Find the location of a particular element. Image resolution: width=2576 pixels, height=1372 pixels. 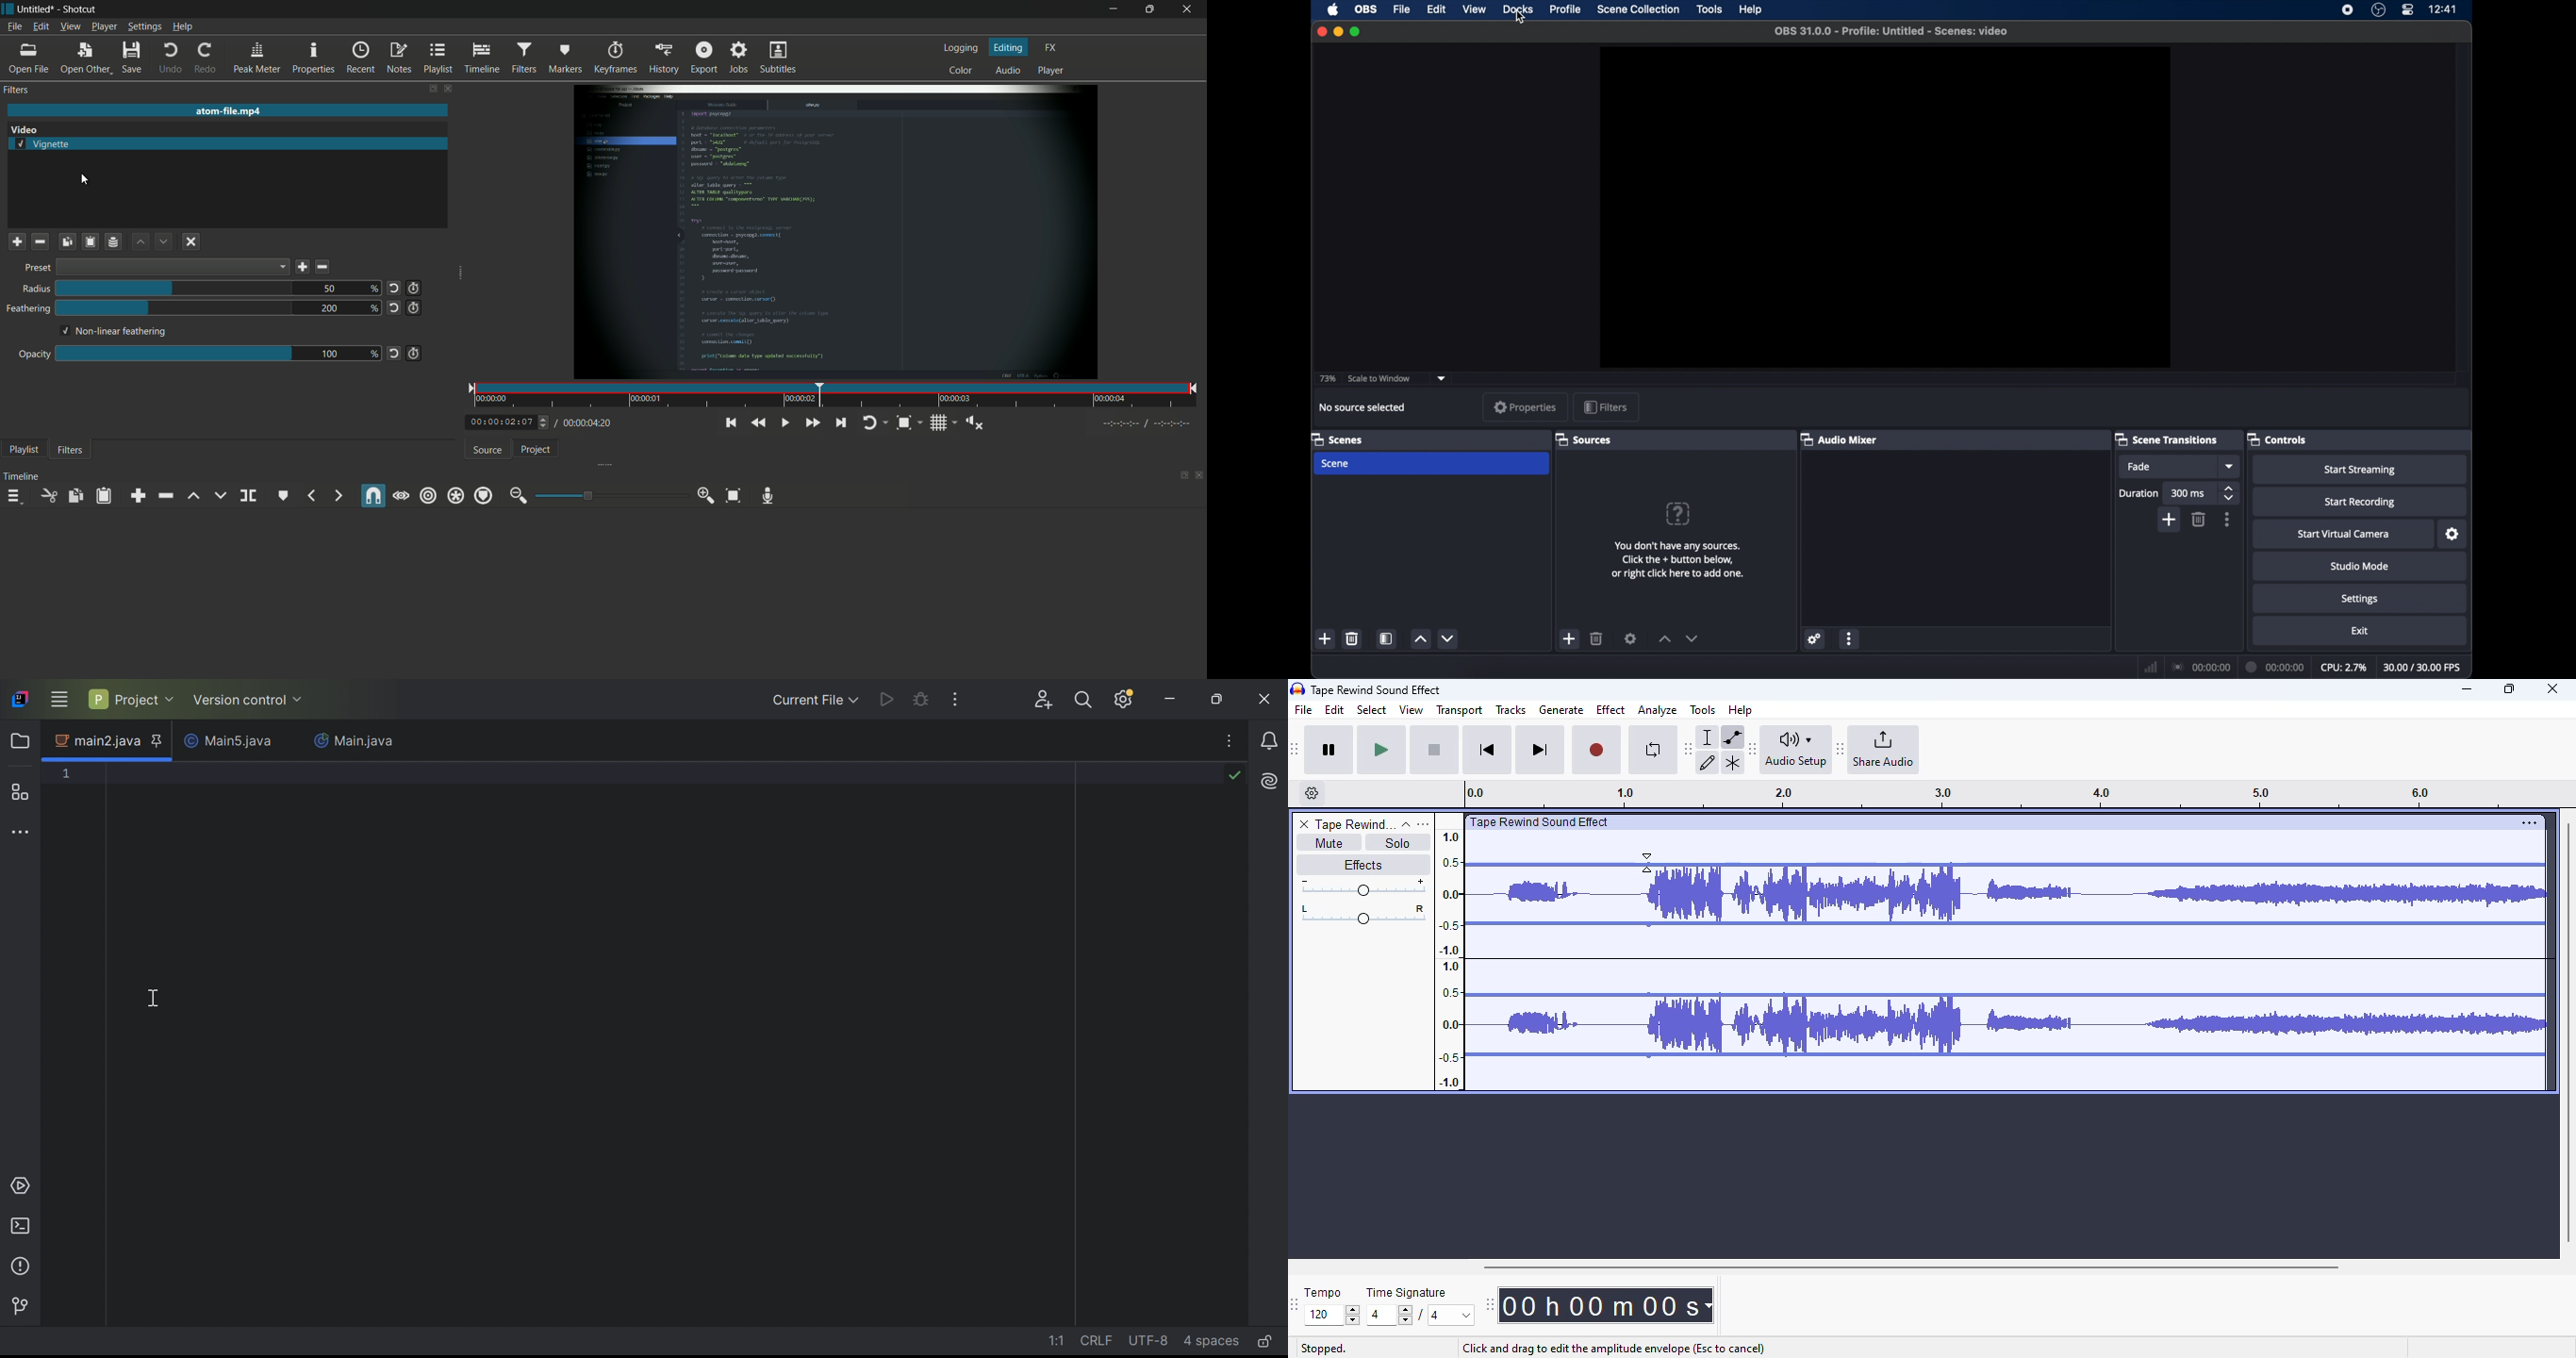

100 is located at coordinates (329, 355).